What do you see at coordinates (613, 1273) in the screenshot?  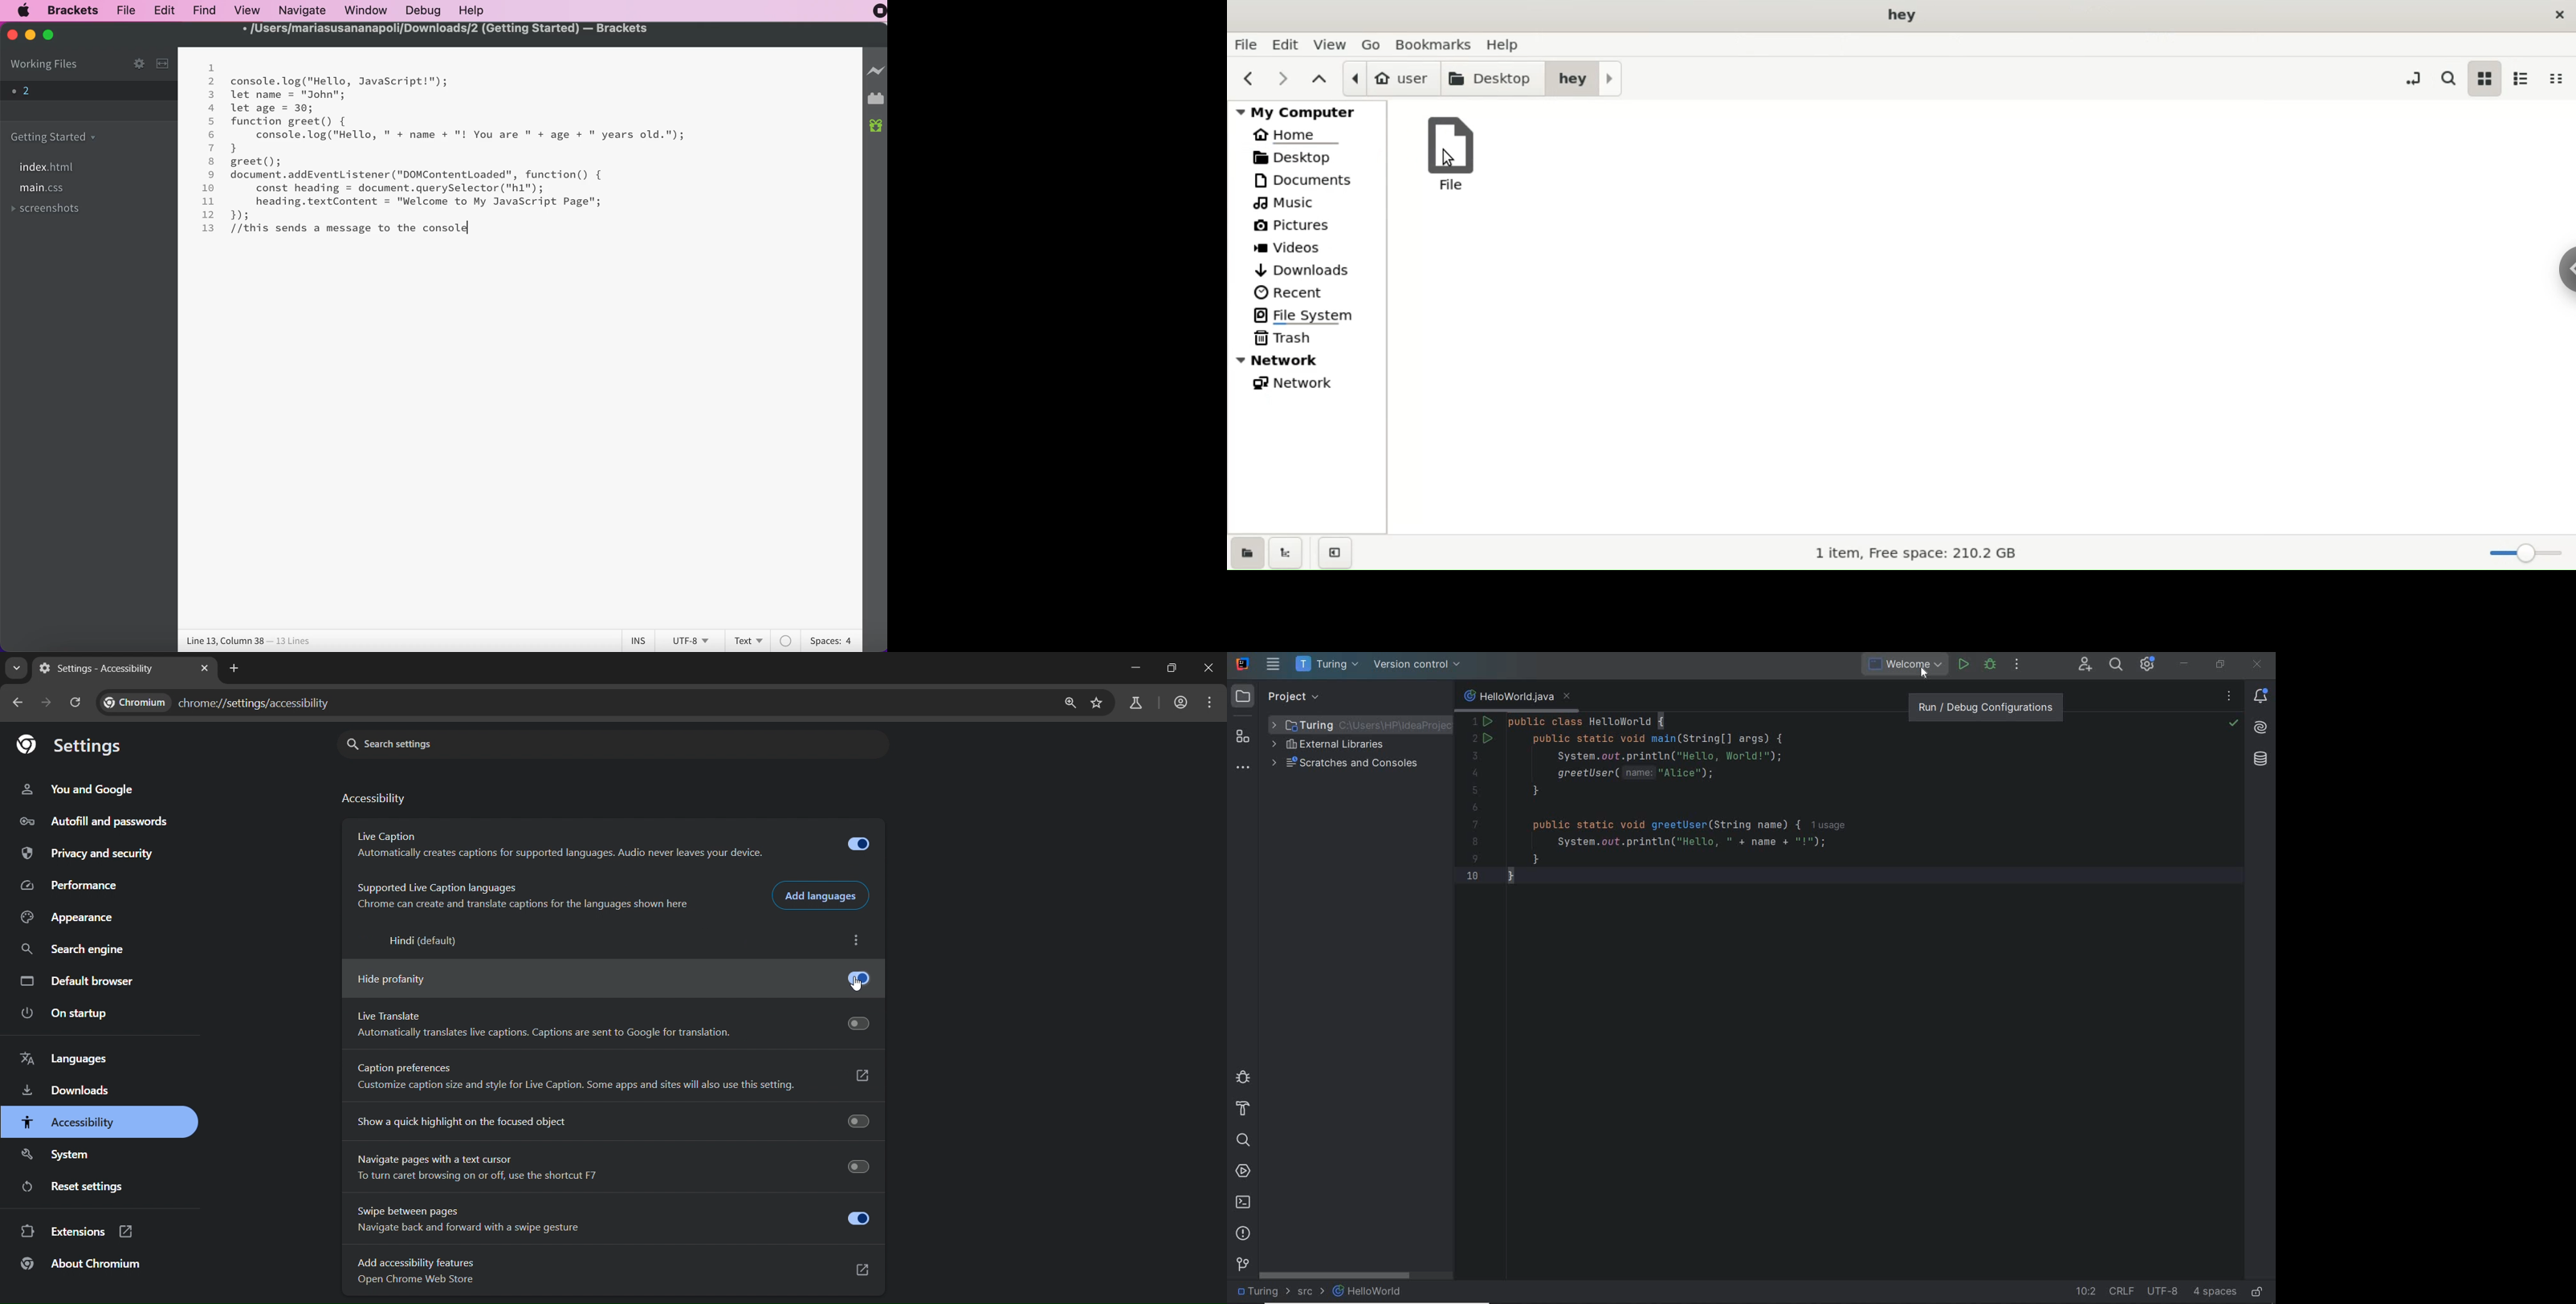 I see `Add accessibility features
Open Chrome Web Store` at bounding box center [613, 1273].